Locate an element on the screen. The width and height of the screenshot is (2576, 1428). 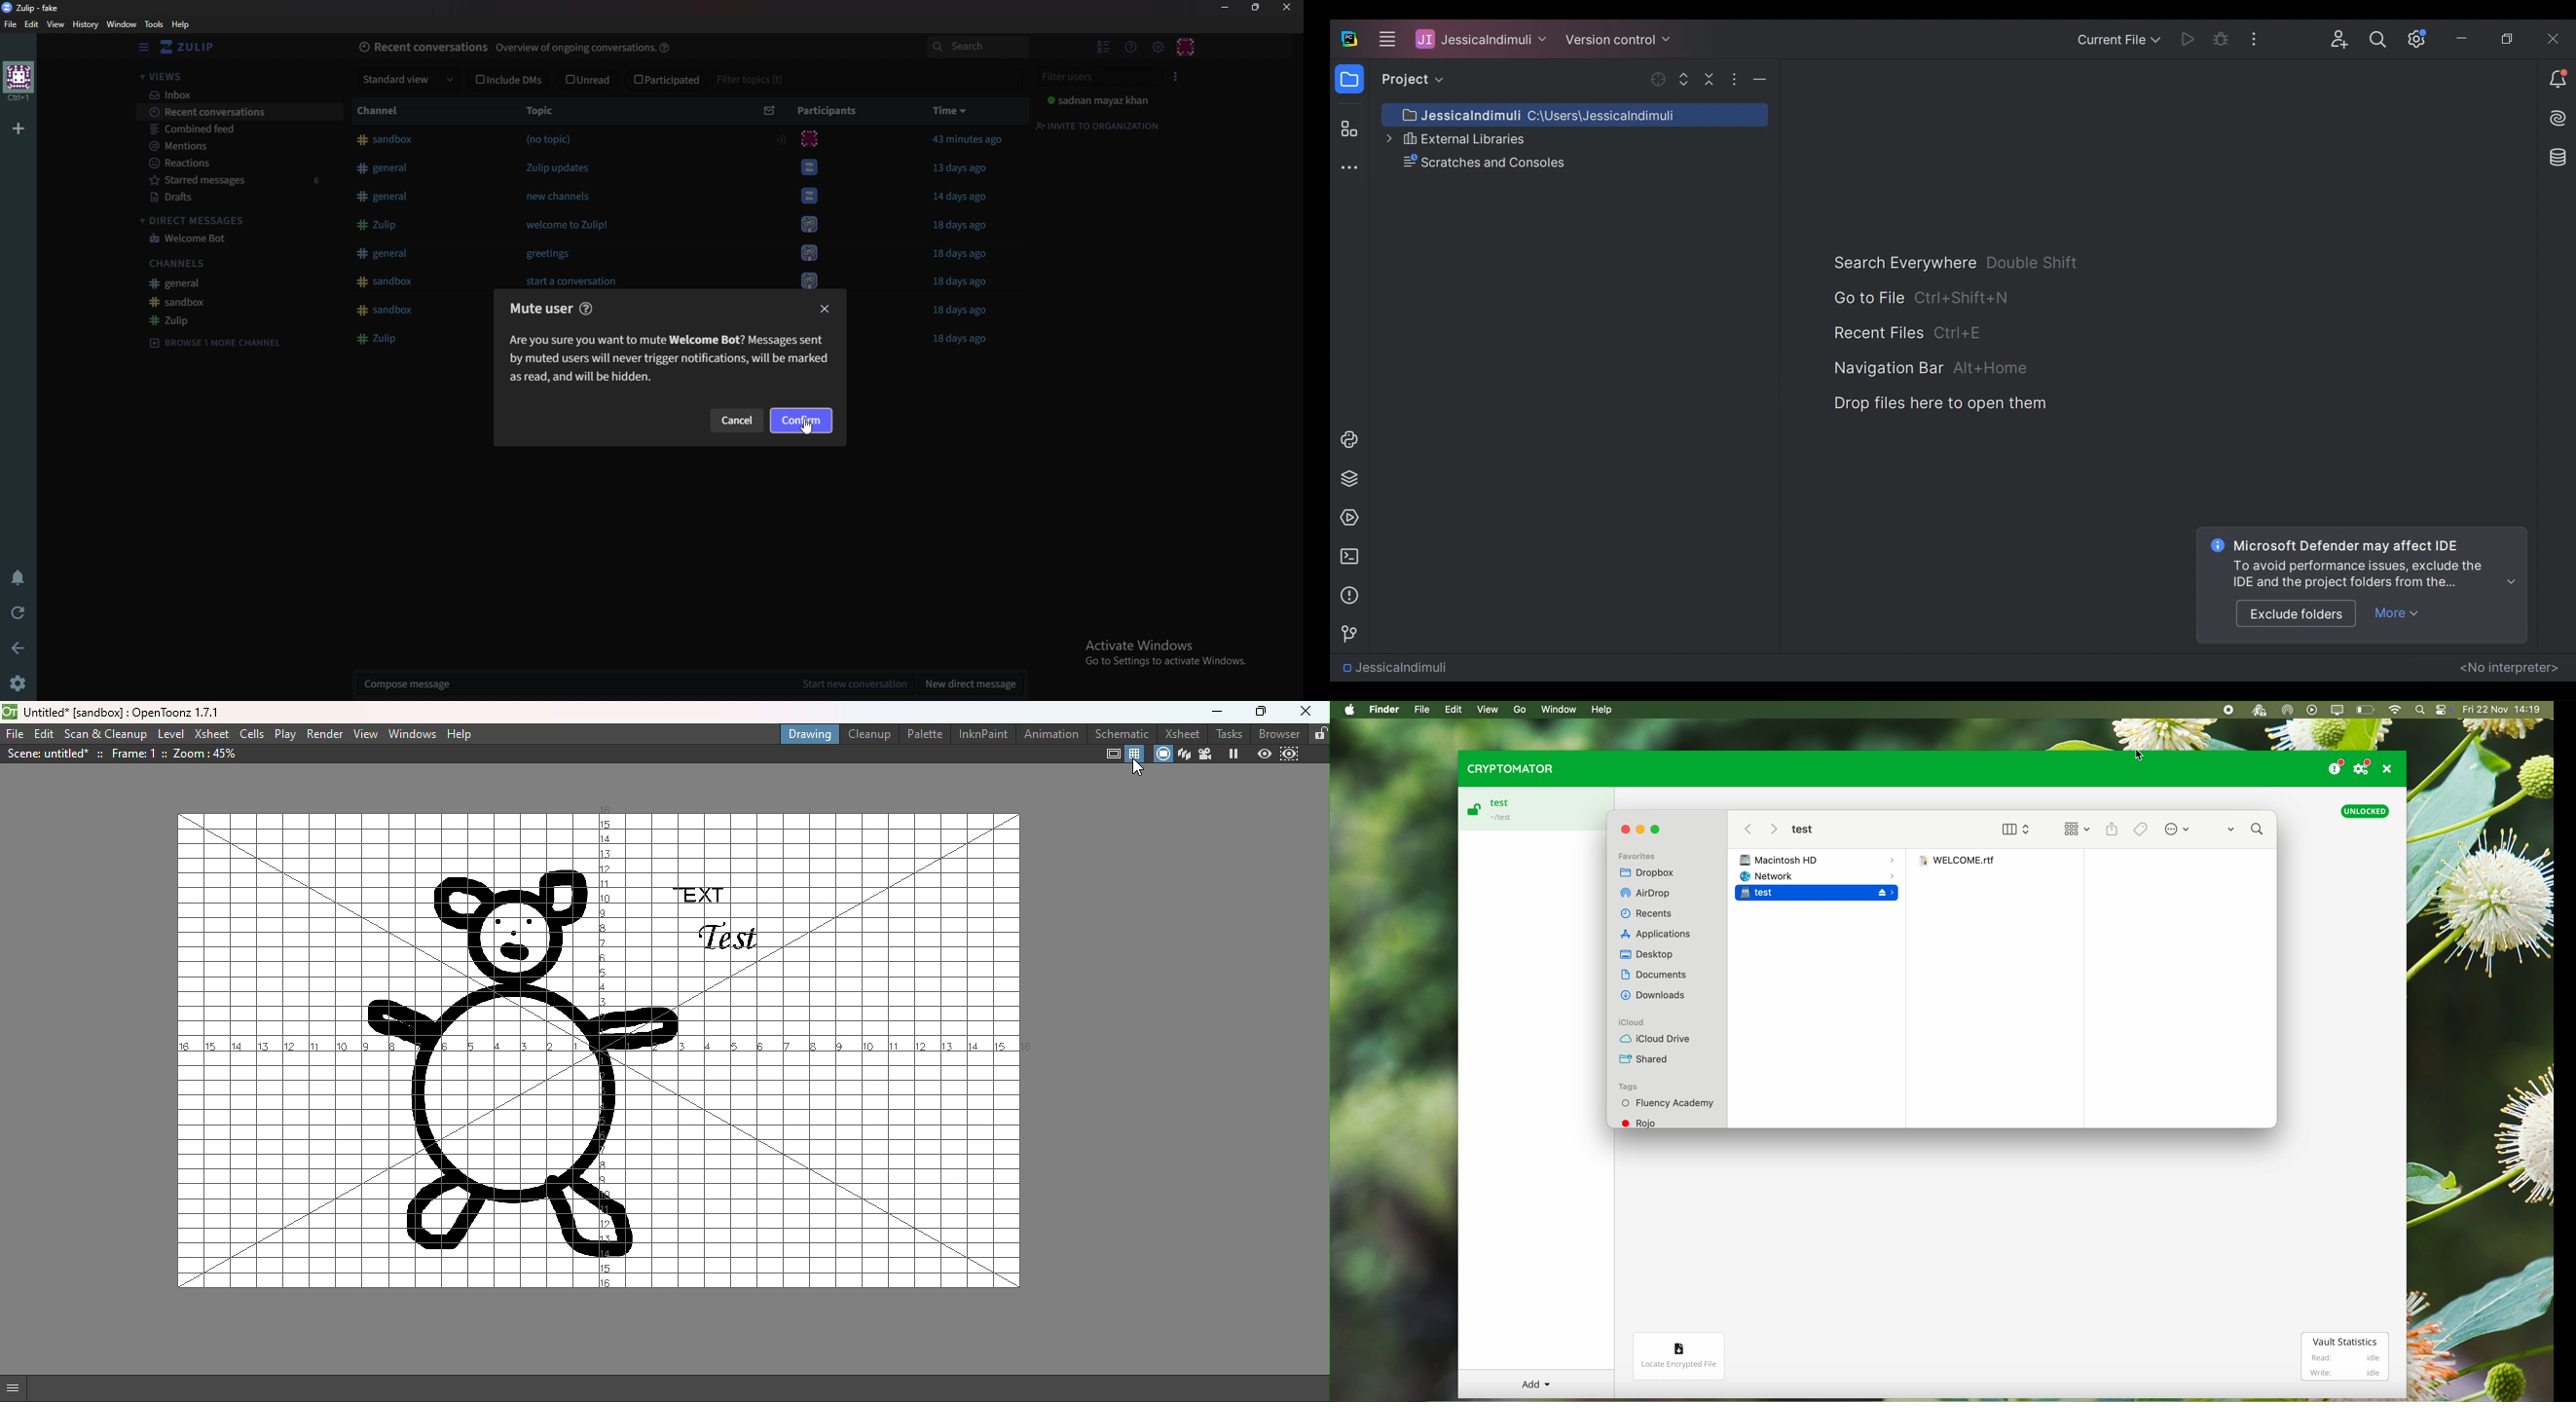
Drop Files here to open is located at coordinates (1939, 404).